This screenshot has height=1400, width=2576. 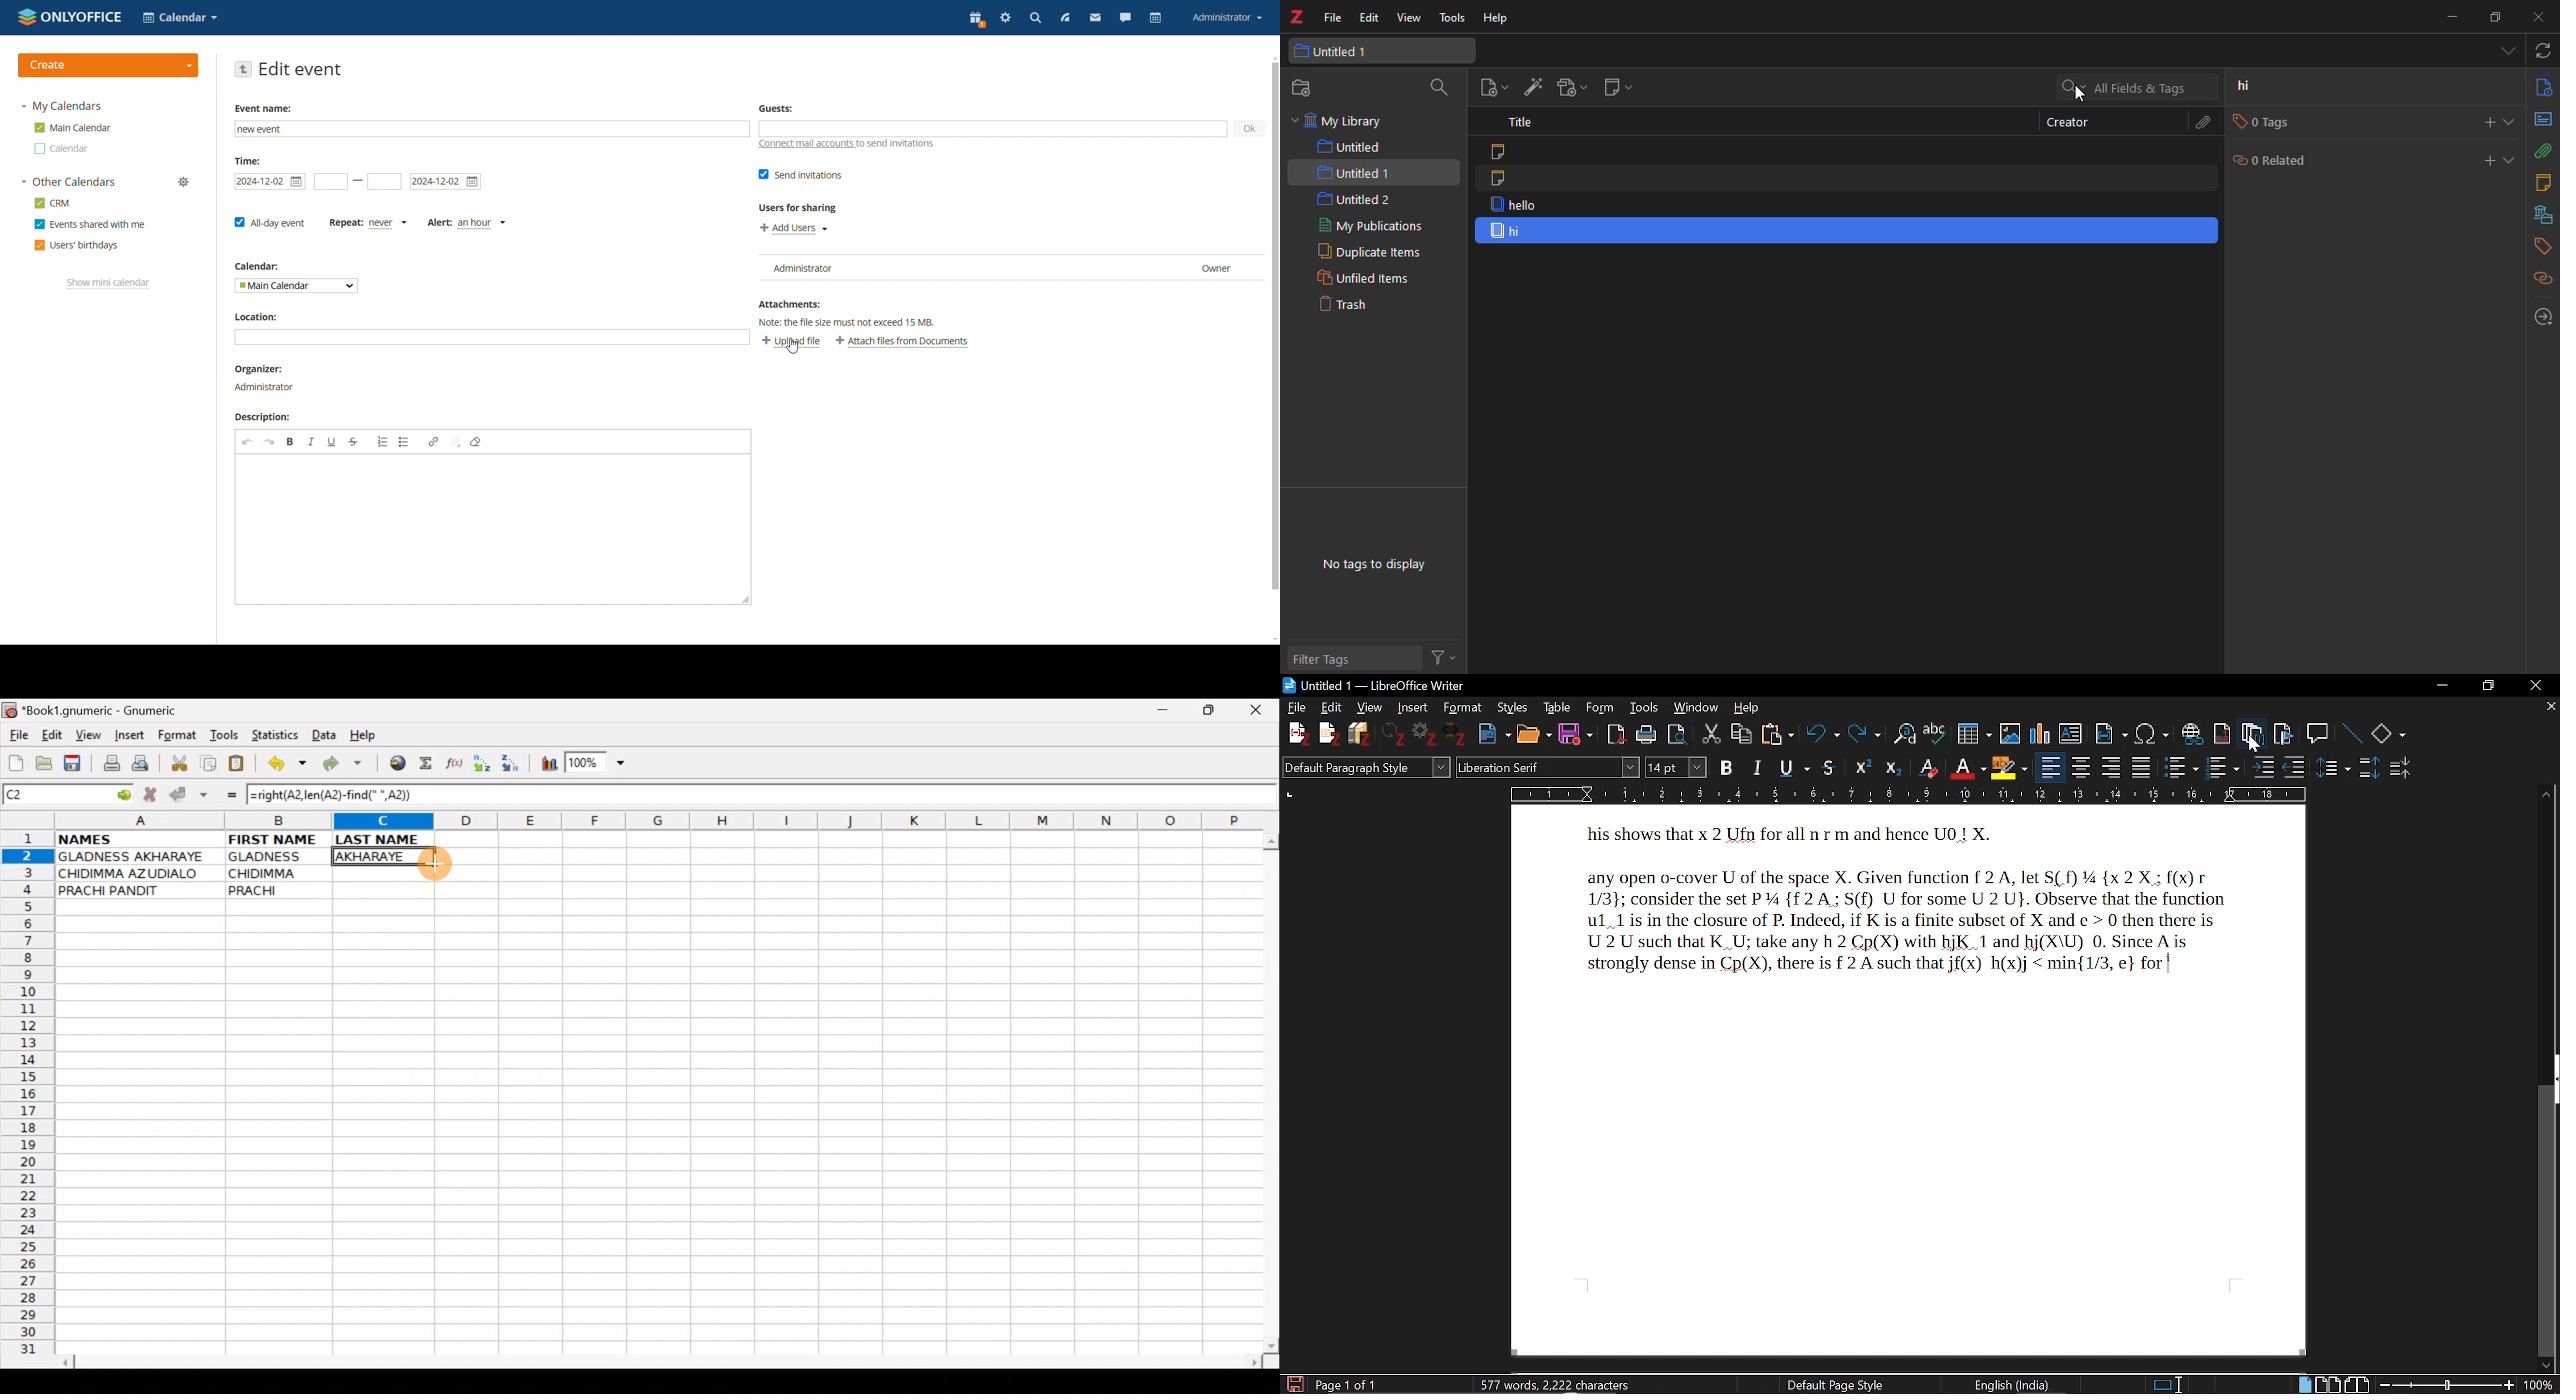 What do you see at coordinates (2438, 687) in the screenshot?
I see `Minimize` at bounding box center [2438, 687].